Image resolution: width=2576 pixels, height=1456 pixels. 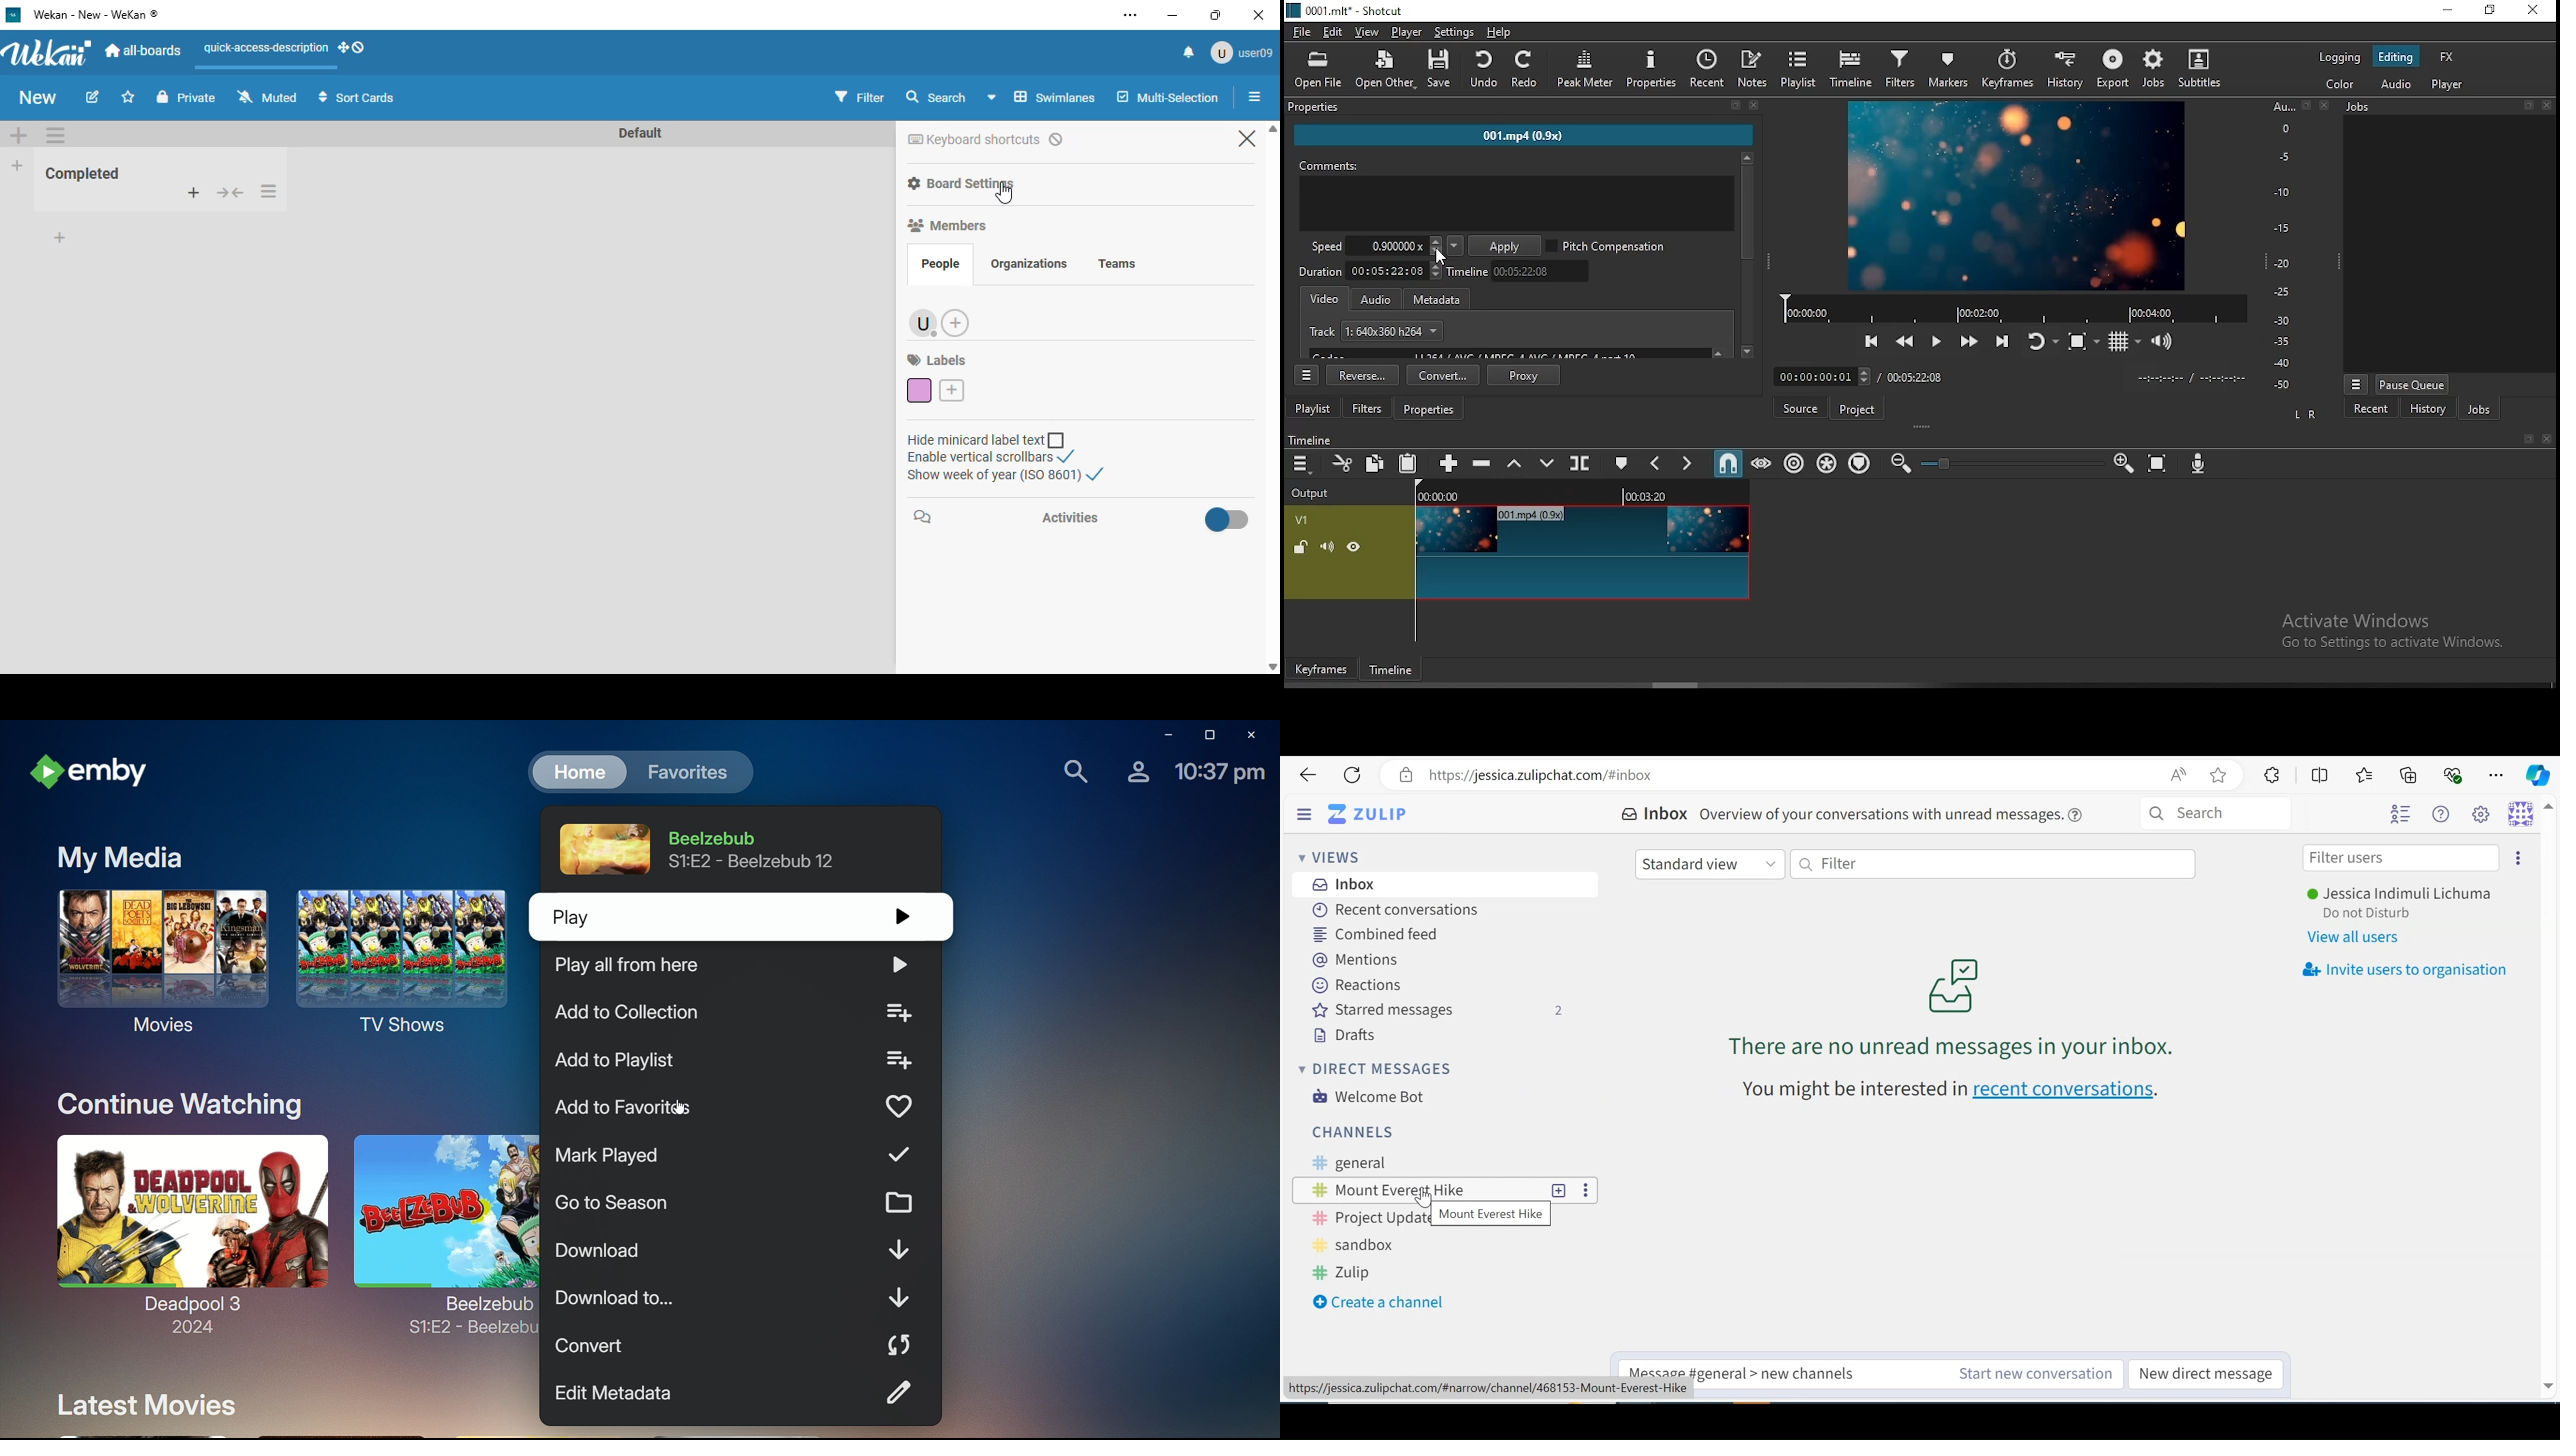 What do you see at coordinates (2374, 408) in the screenshot?
I see `recent` at bounding box center [2374, 408].